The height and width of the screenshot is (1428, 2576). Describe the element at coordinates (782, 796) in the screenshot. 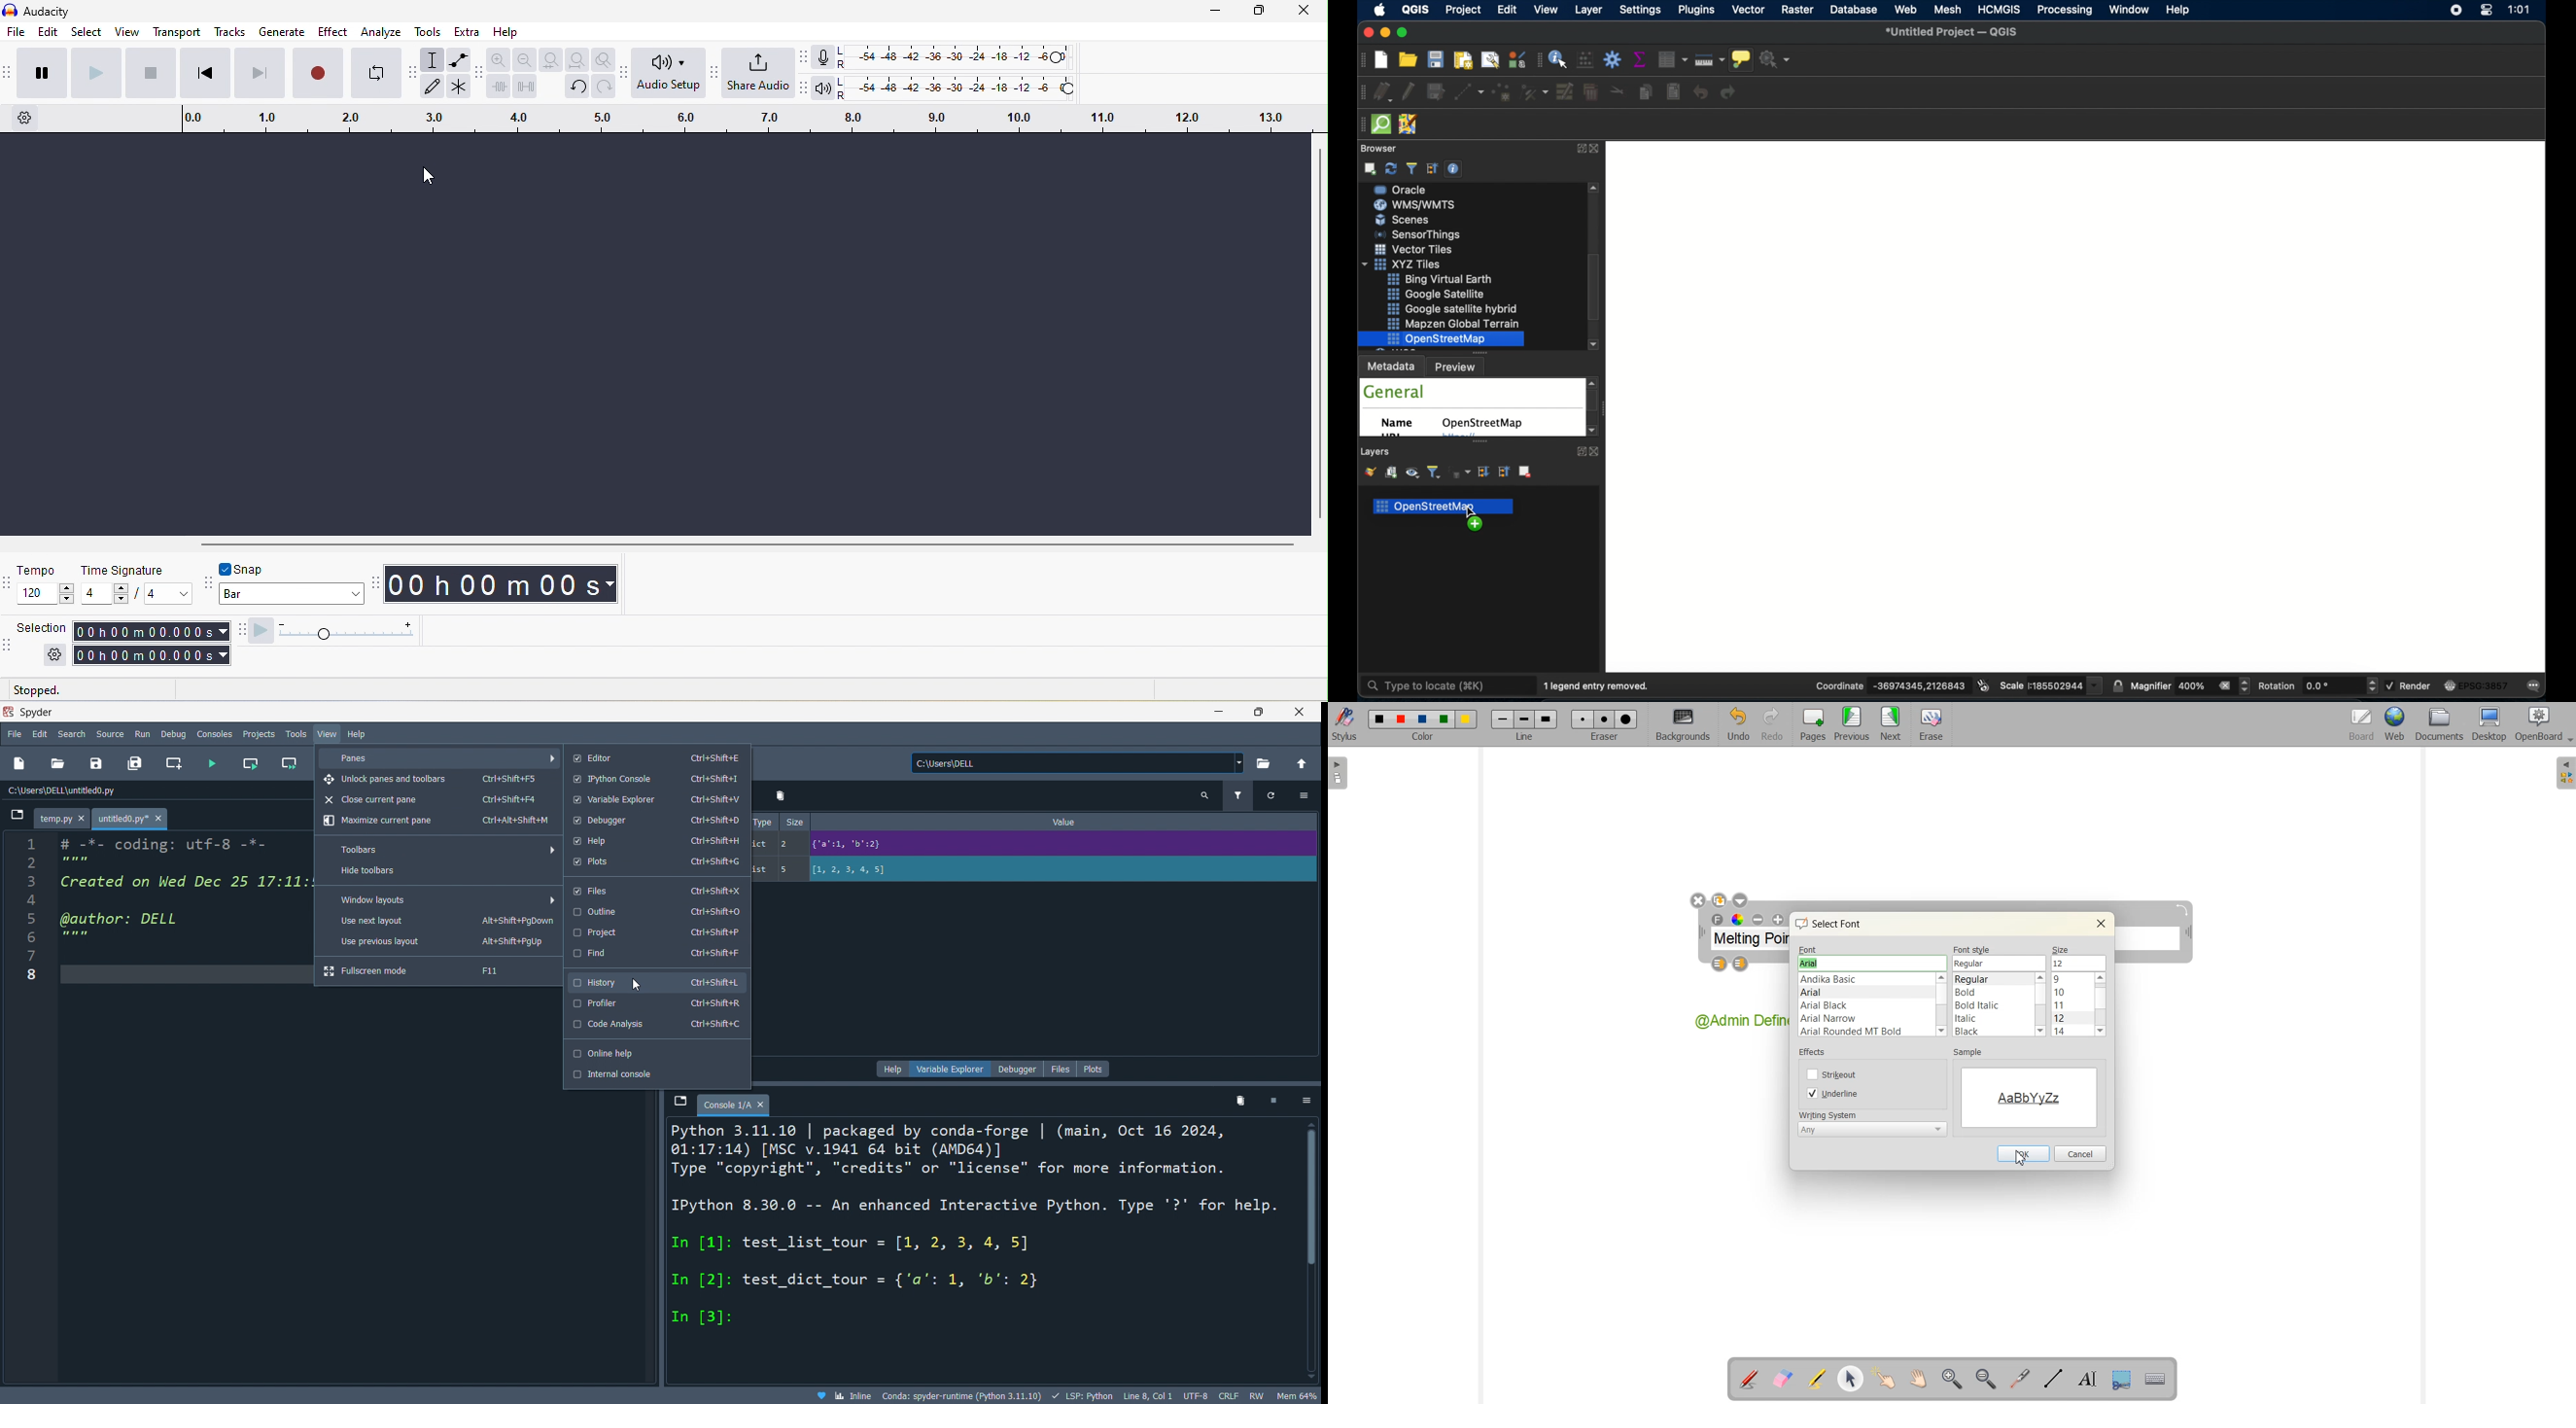

I see `delete` at that location.